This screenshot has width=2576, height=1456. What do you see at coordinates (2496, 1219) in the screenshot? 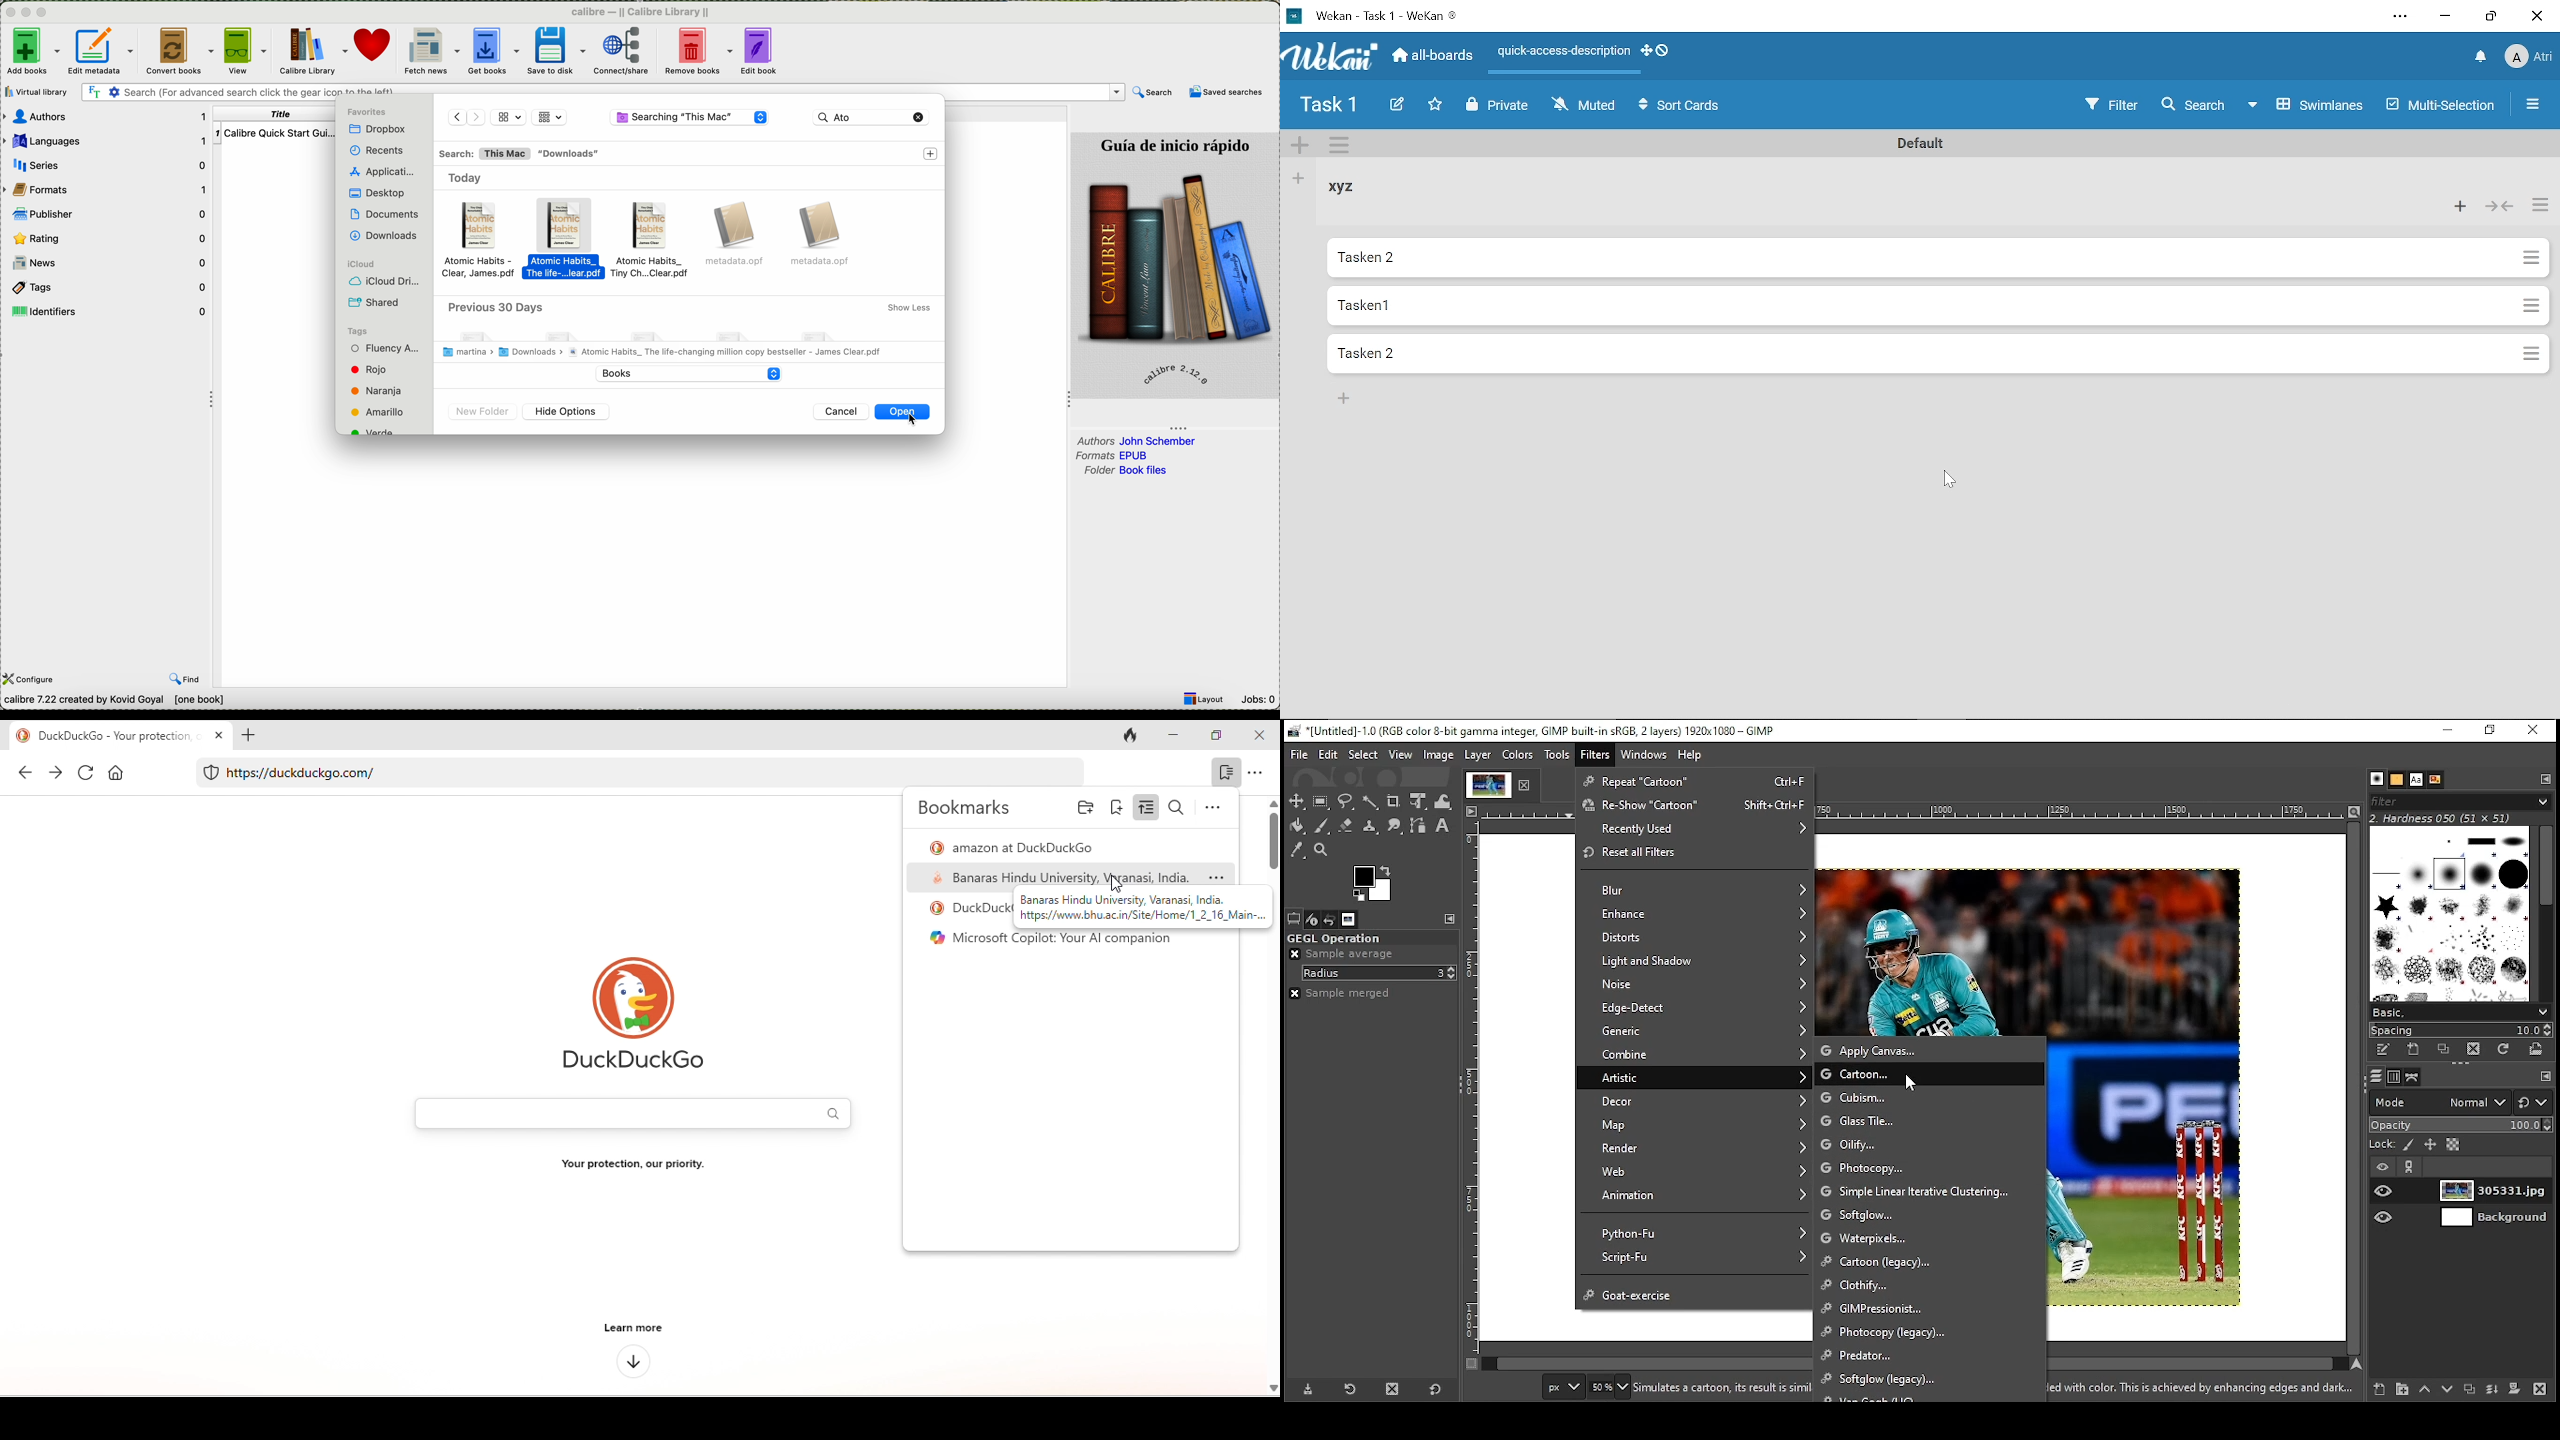
I see `layer 2` at bounding box center [2496, 1219].